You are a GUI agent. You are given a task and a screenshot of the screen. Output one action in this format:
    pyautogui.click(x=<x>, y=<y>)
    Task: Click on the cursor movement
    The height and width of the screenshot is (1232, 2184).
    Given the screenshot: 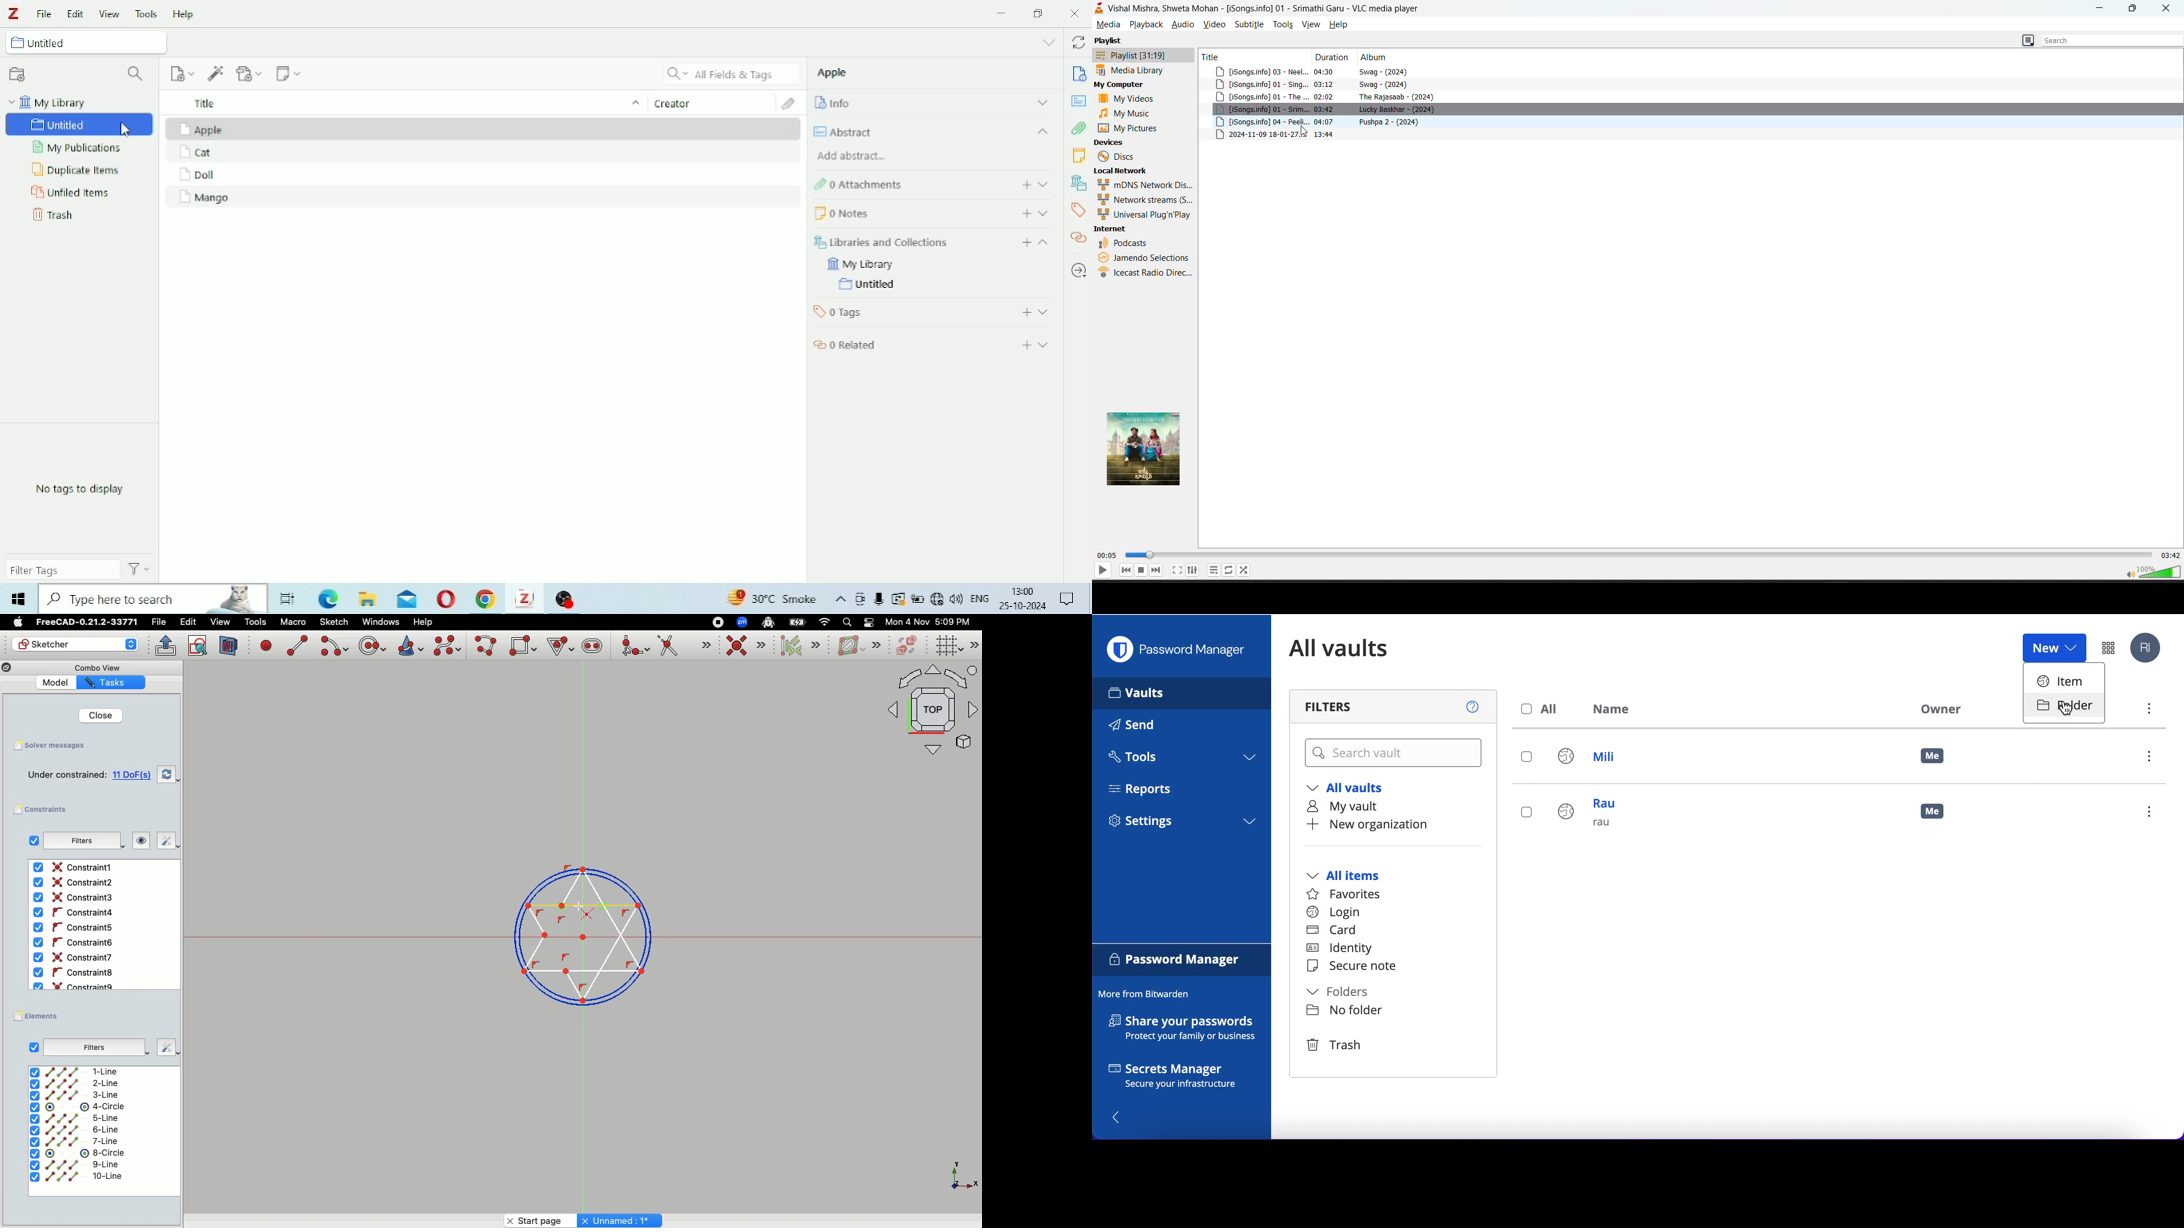 What is the action you would take?
    pyautogui.click(x=1305, y=133)
    